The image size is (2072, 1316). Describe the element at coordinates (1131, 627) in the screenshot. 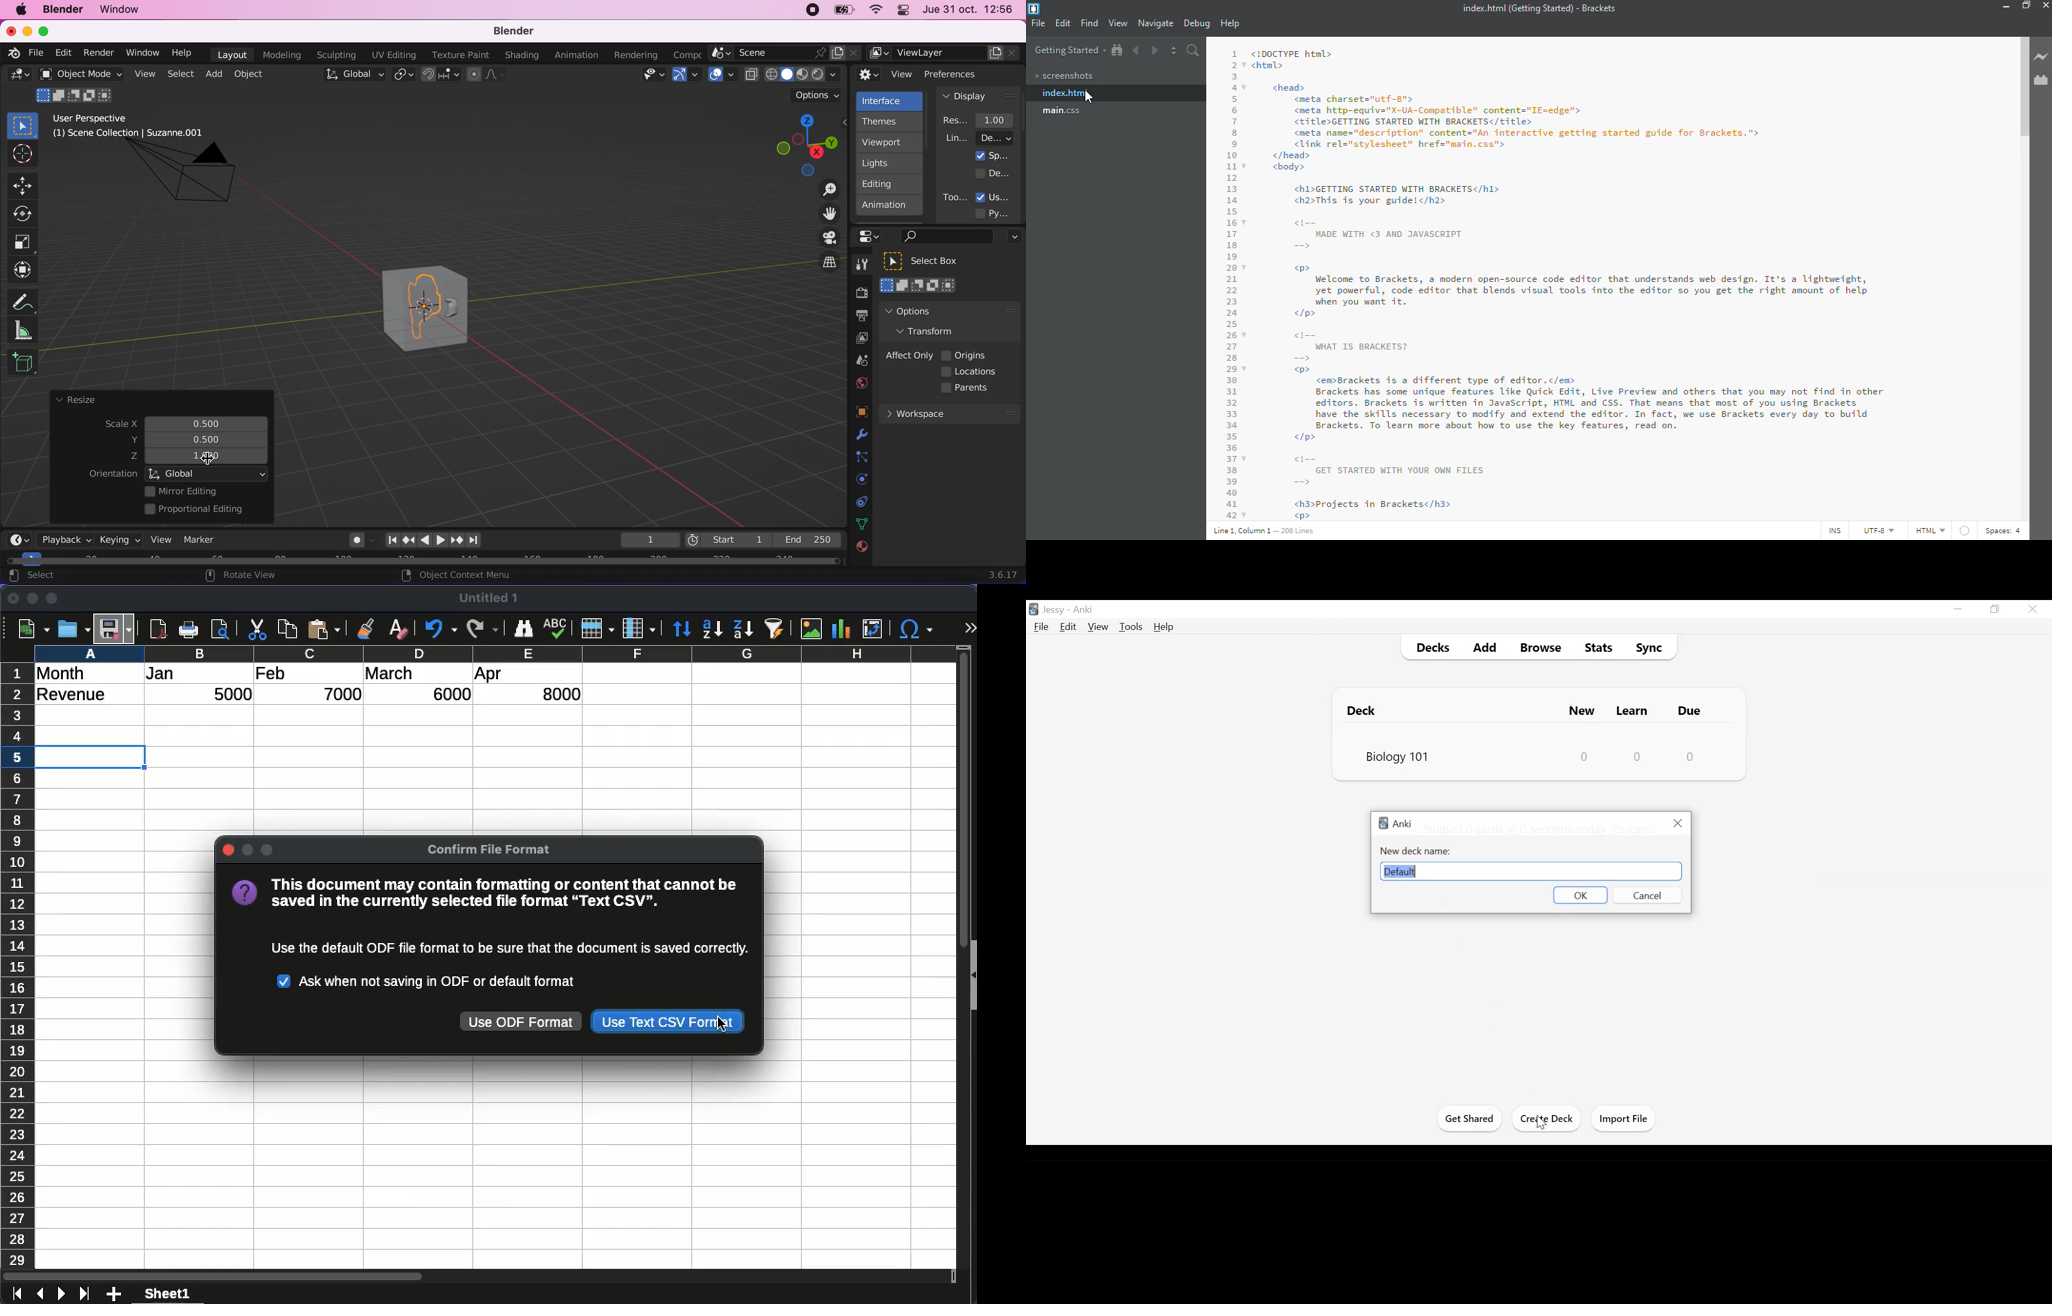

I see `Tools` at that location.